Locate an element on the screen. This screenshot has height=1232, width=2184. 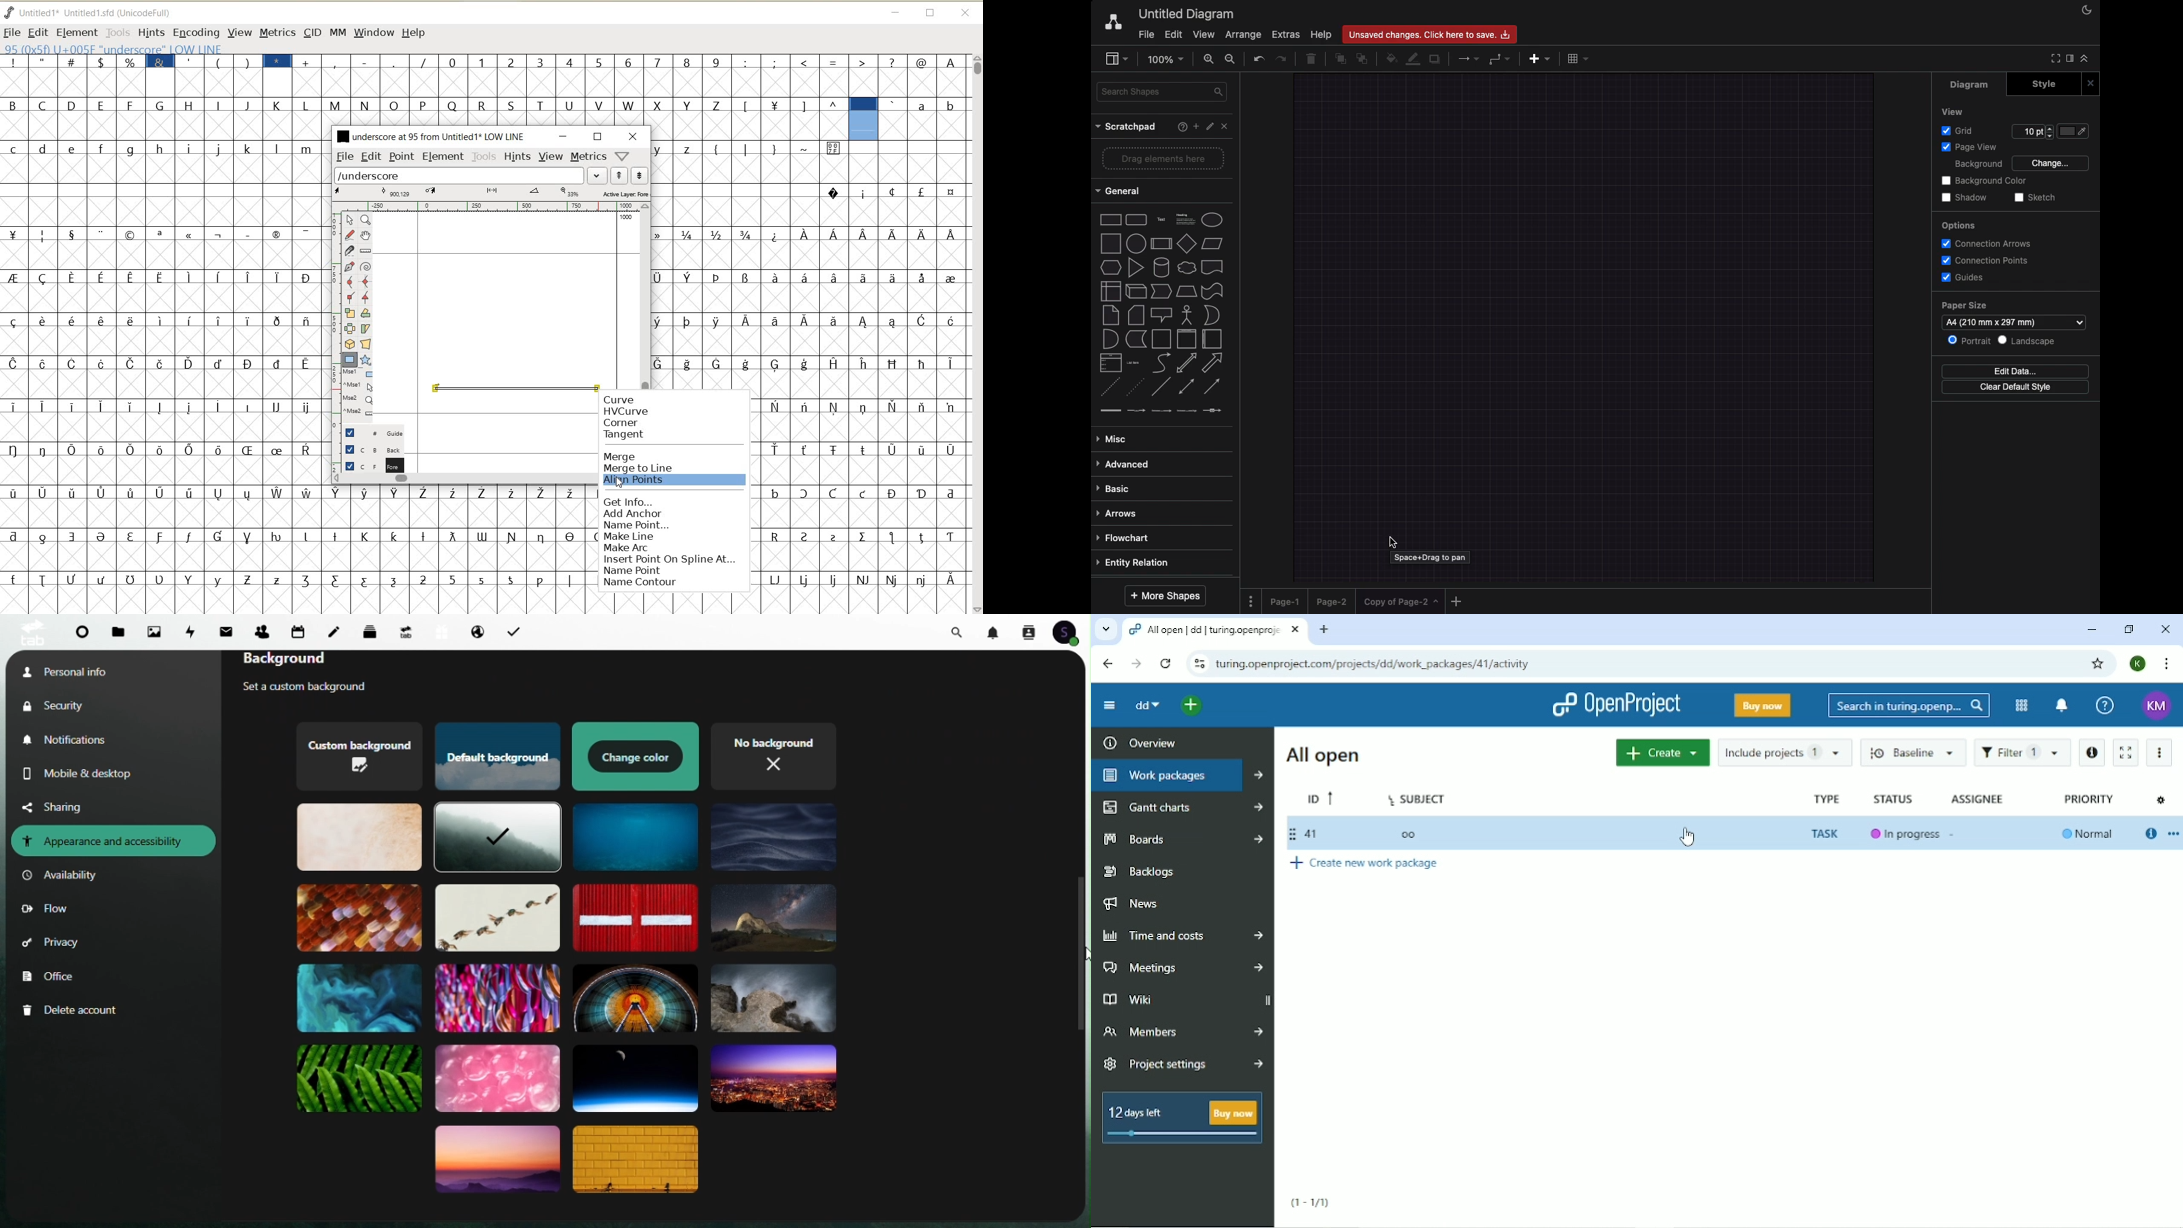
Zoom out is located at coordinates (1230, 60).